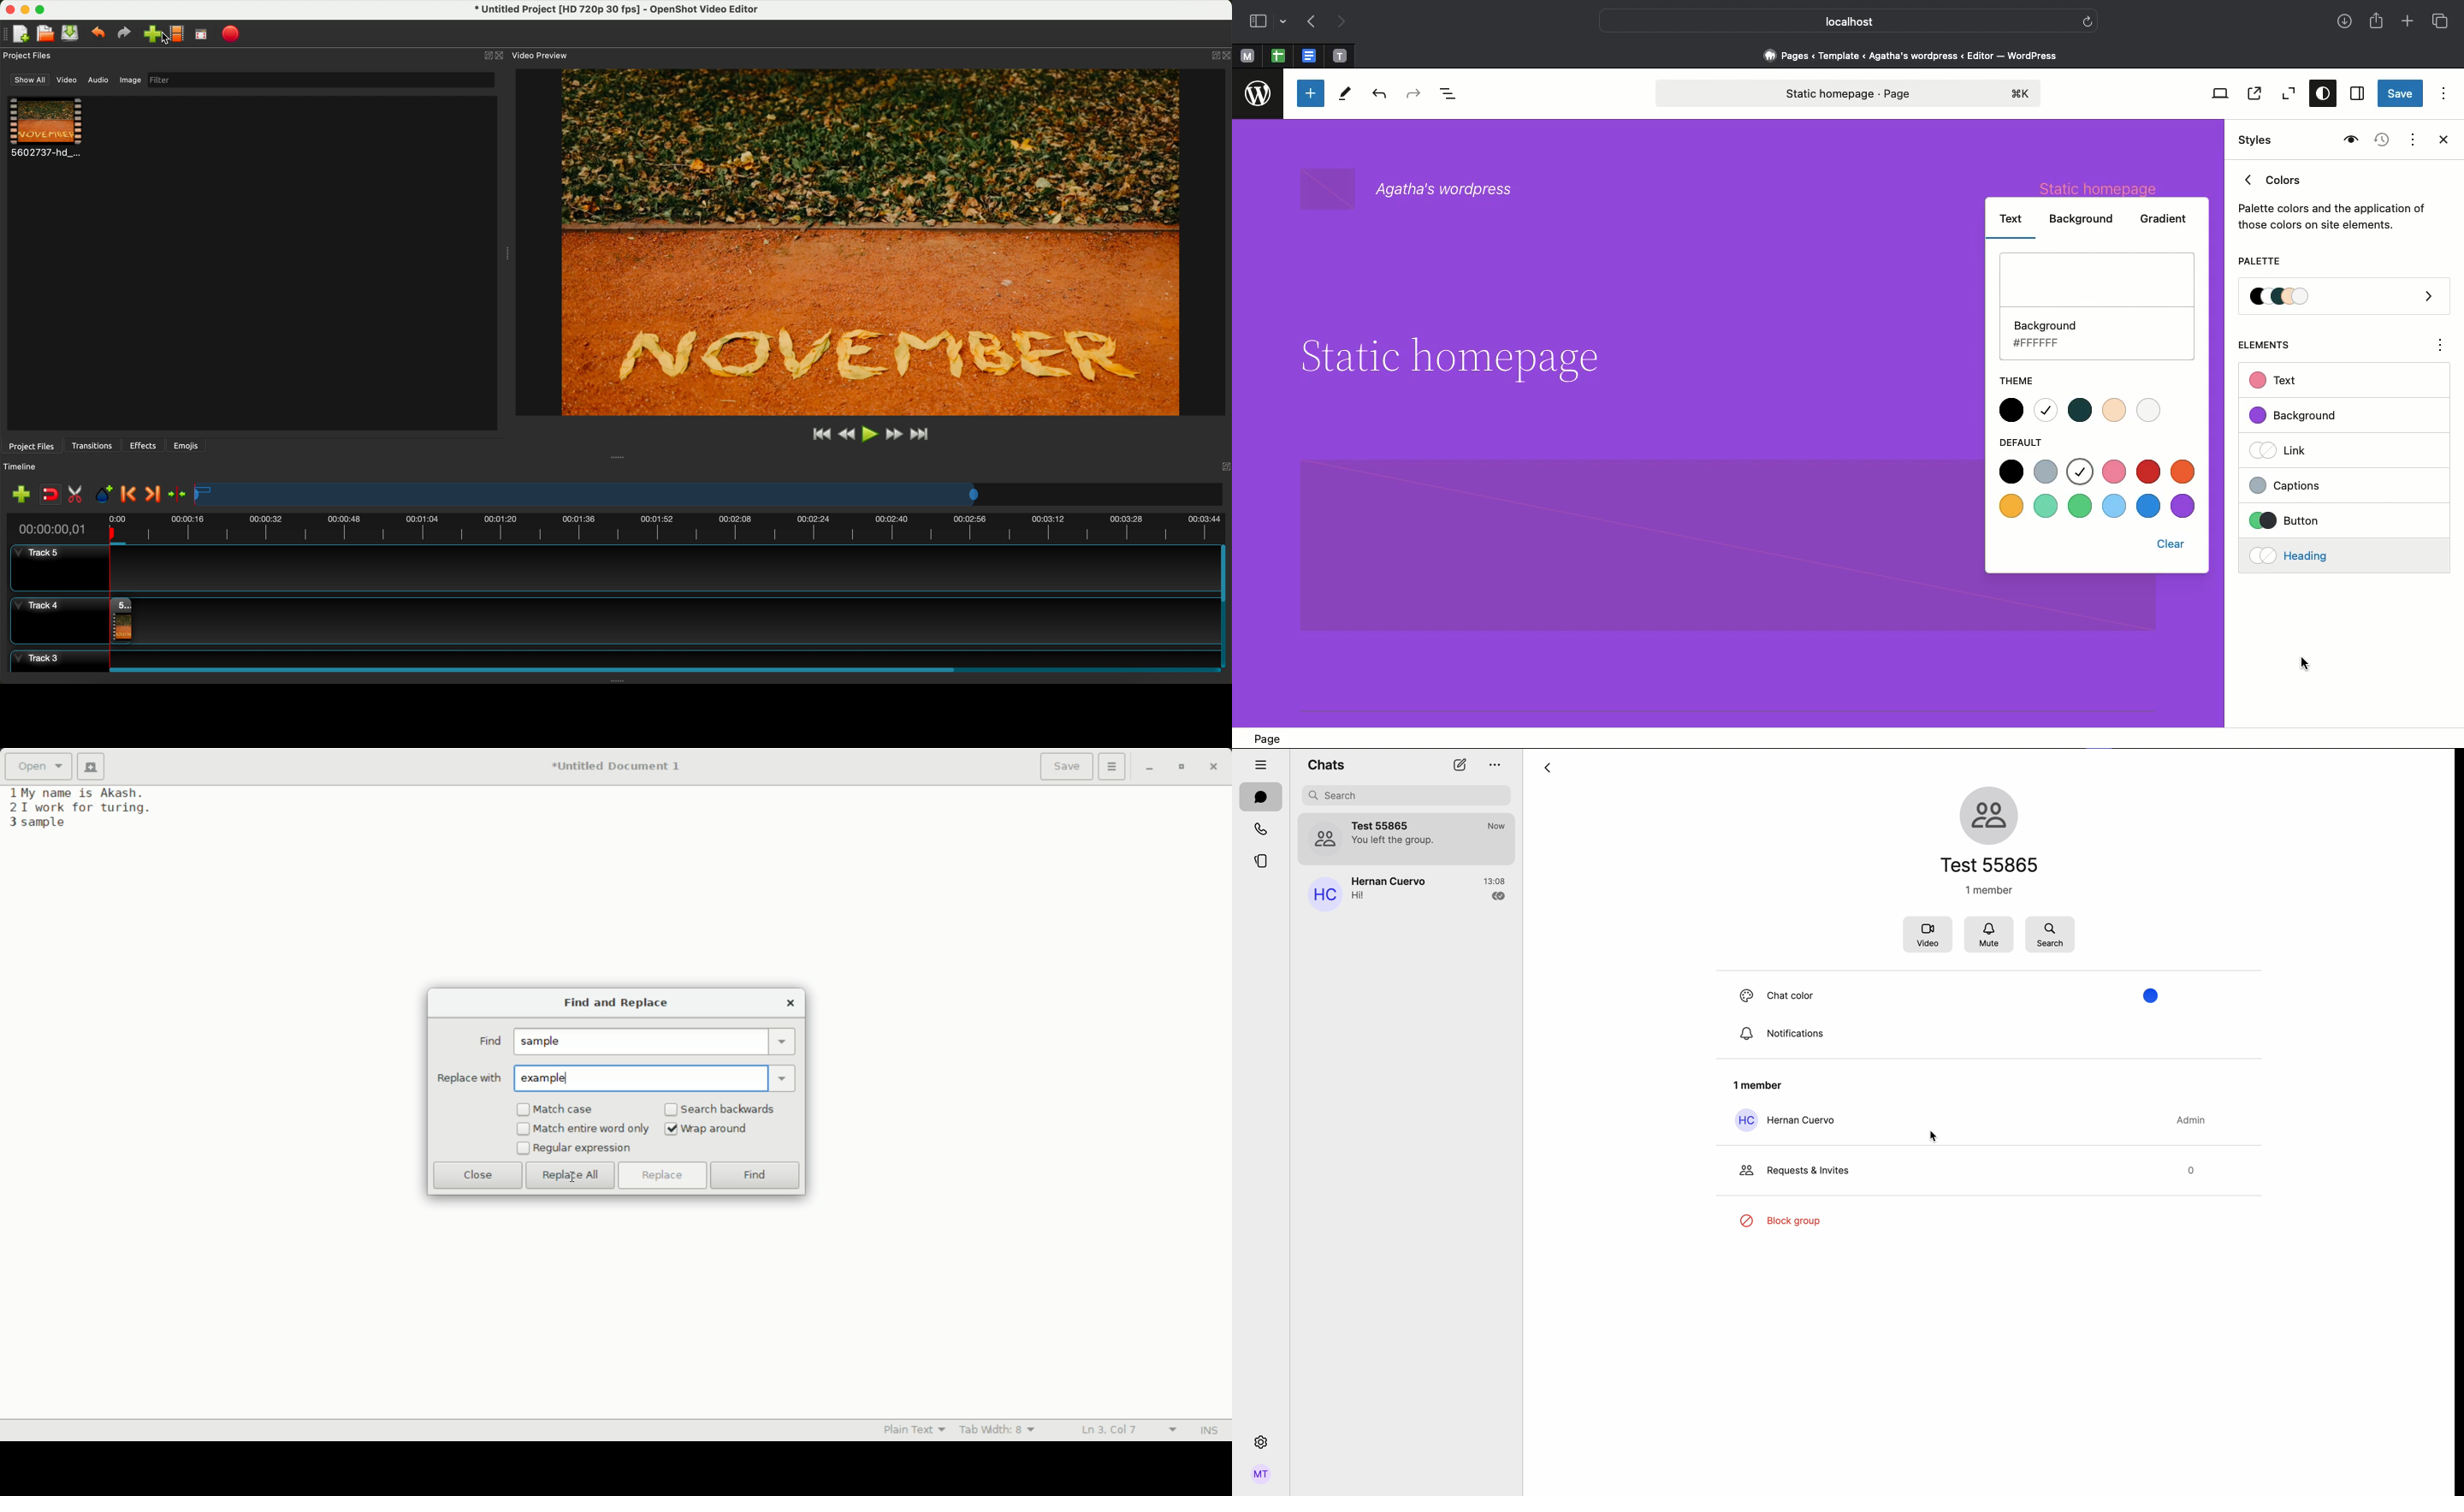  Describe the element at coordinates (1379, 95) in the screenshot. I see `Undo` at that location.